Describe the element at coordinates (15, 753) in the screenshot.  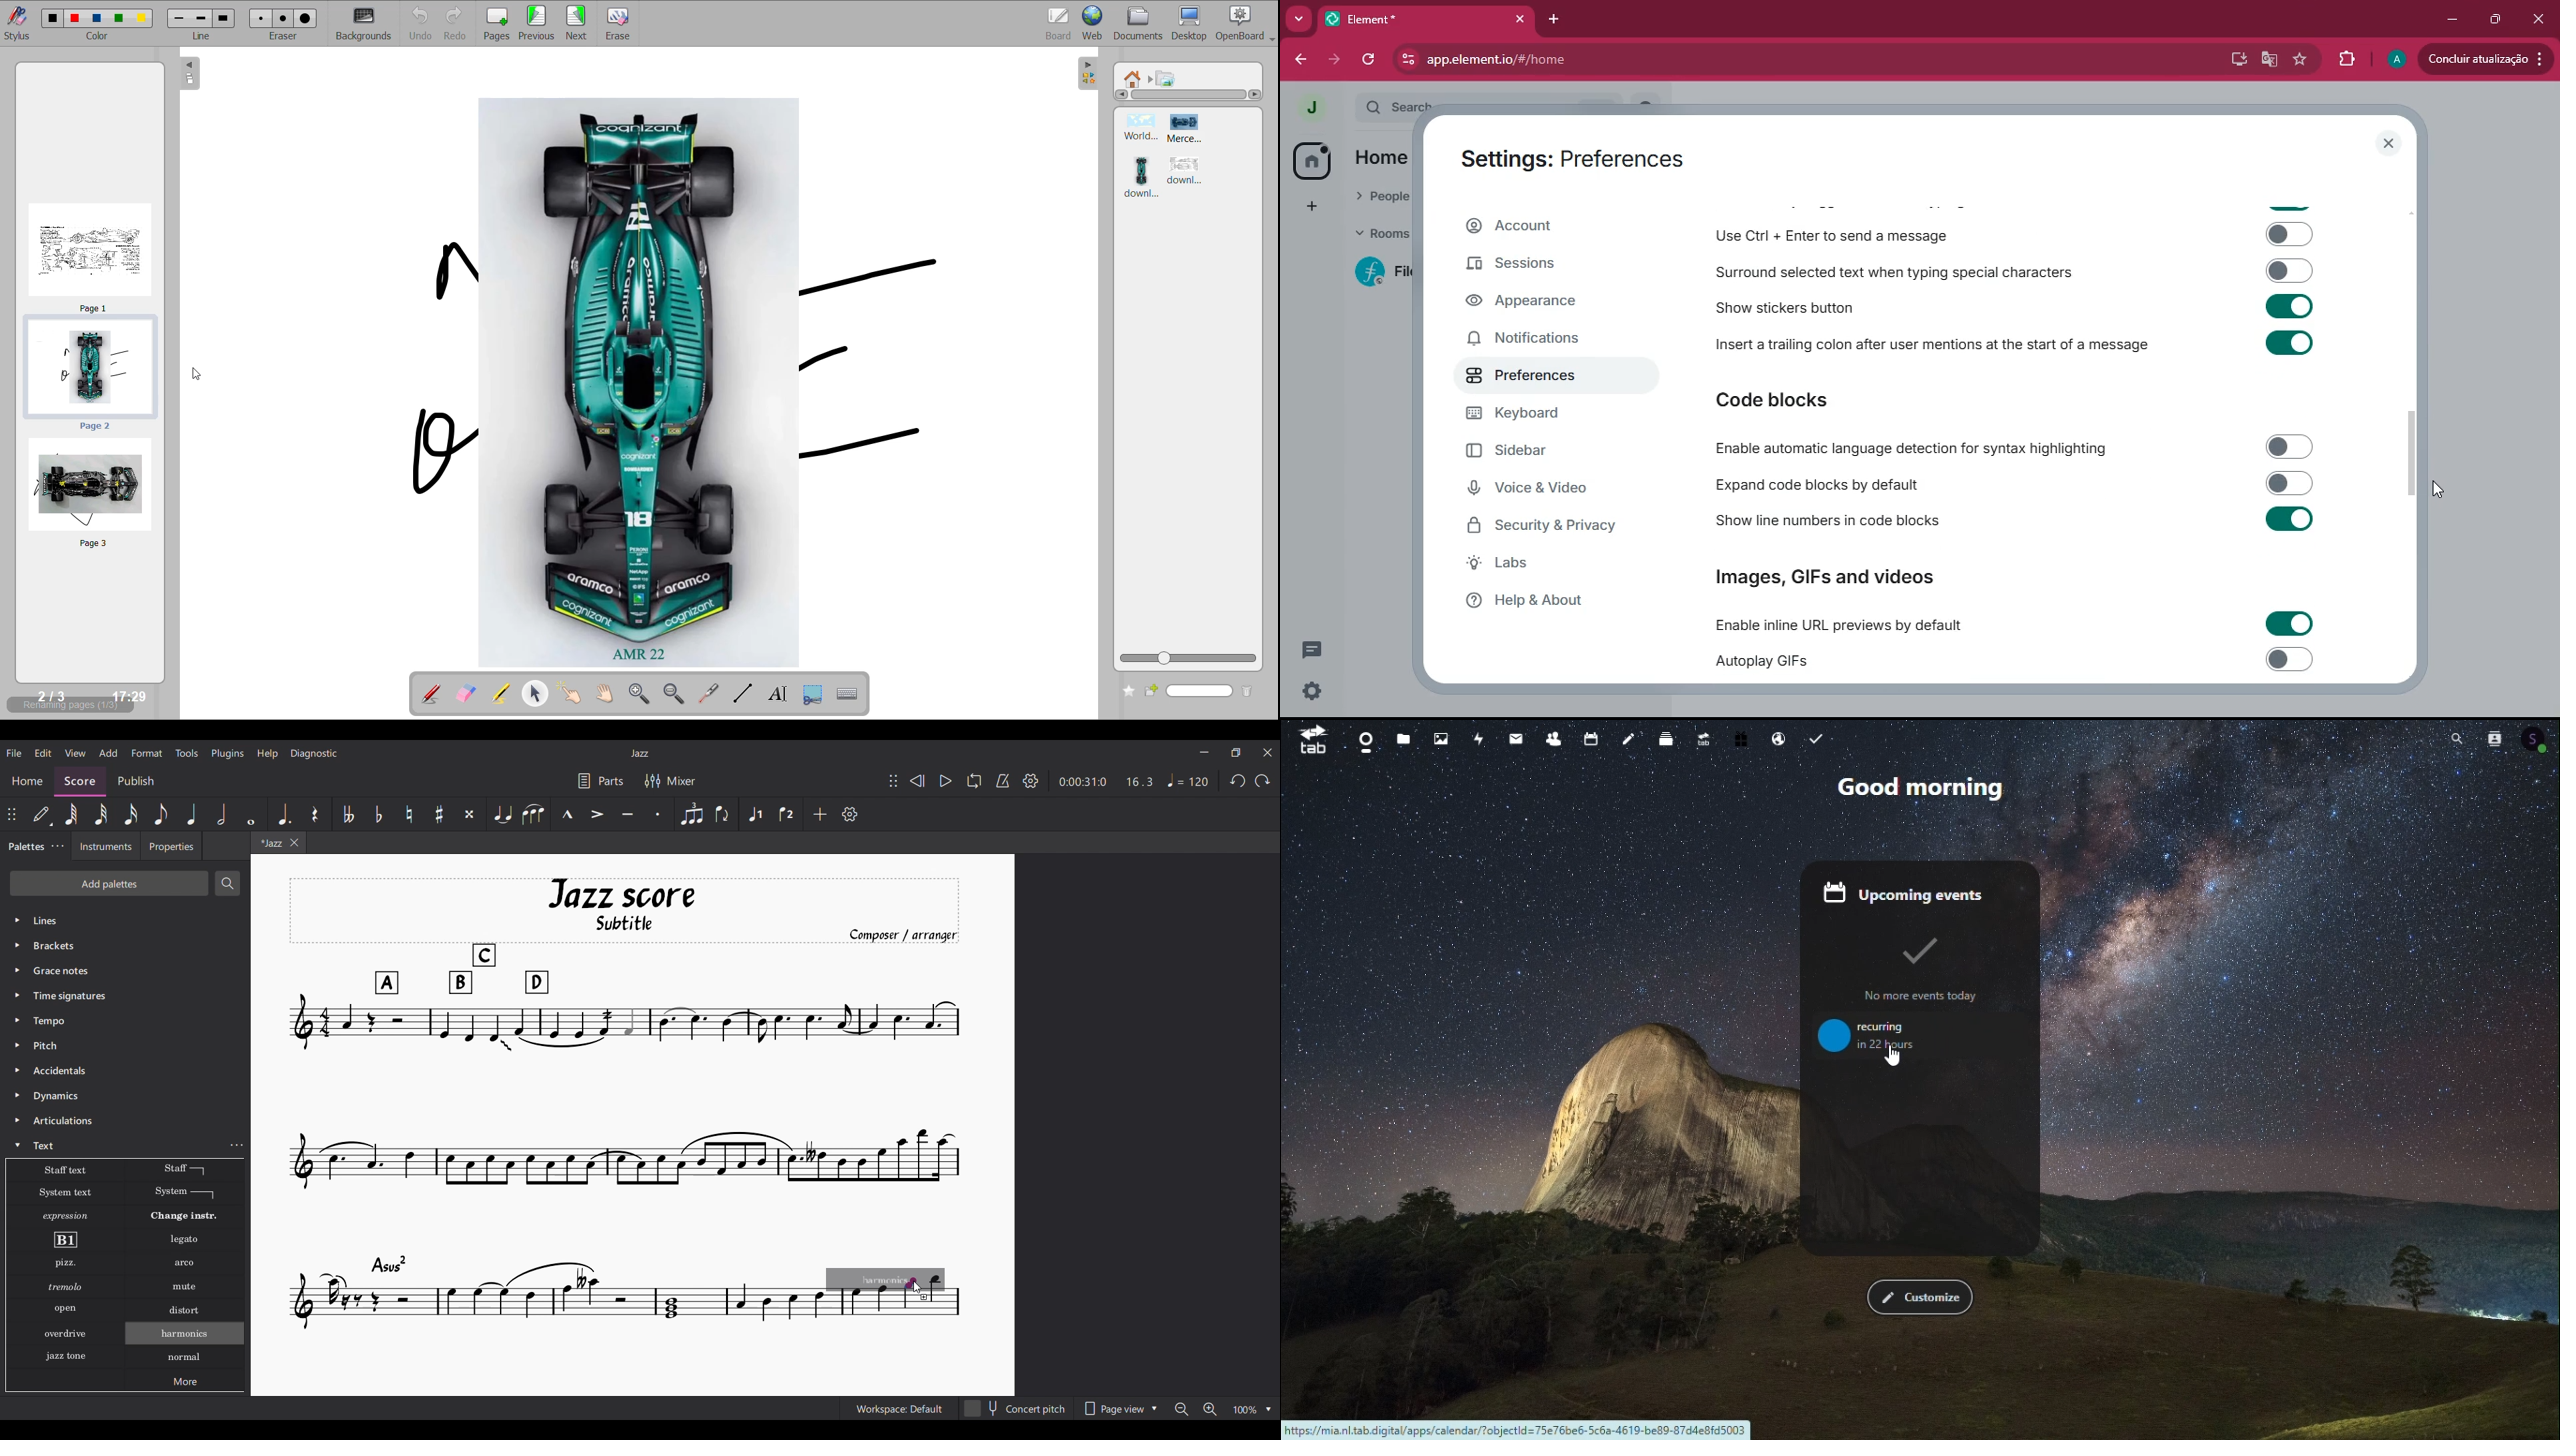
I see `File menu` at that location.